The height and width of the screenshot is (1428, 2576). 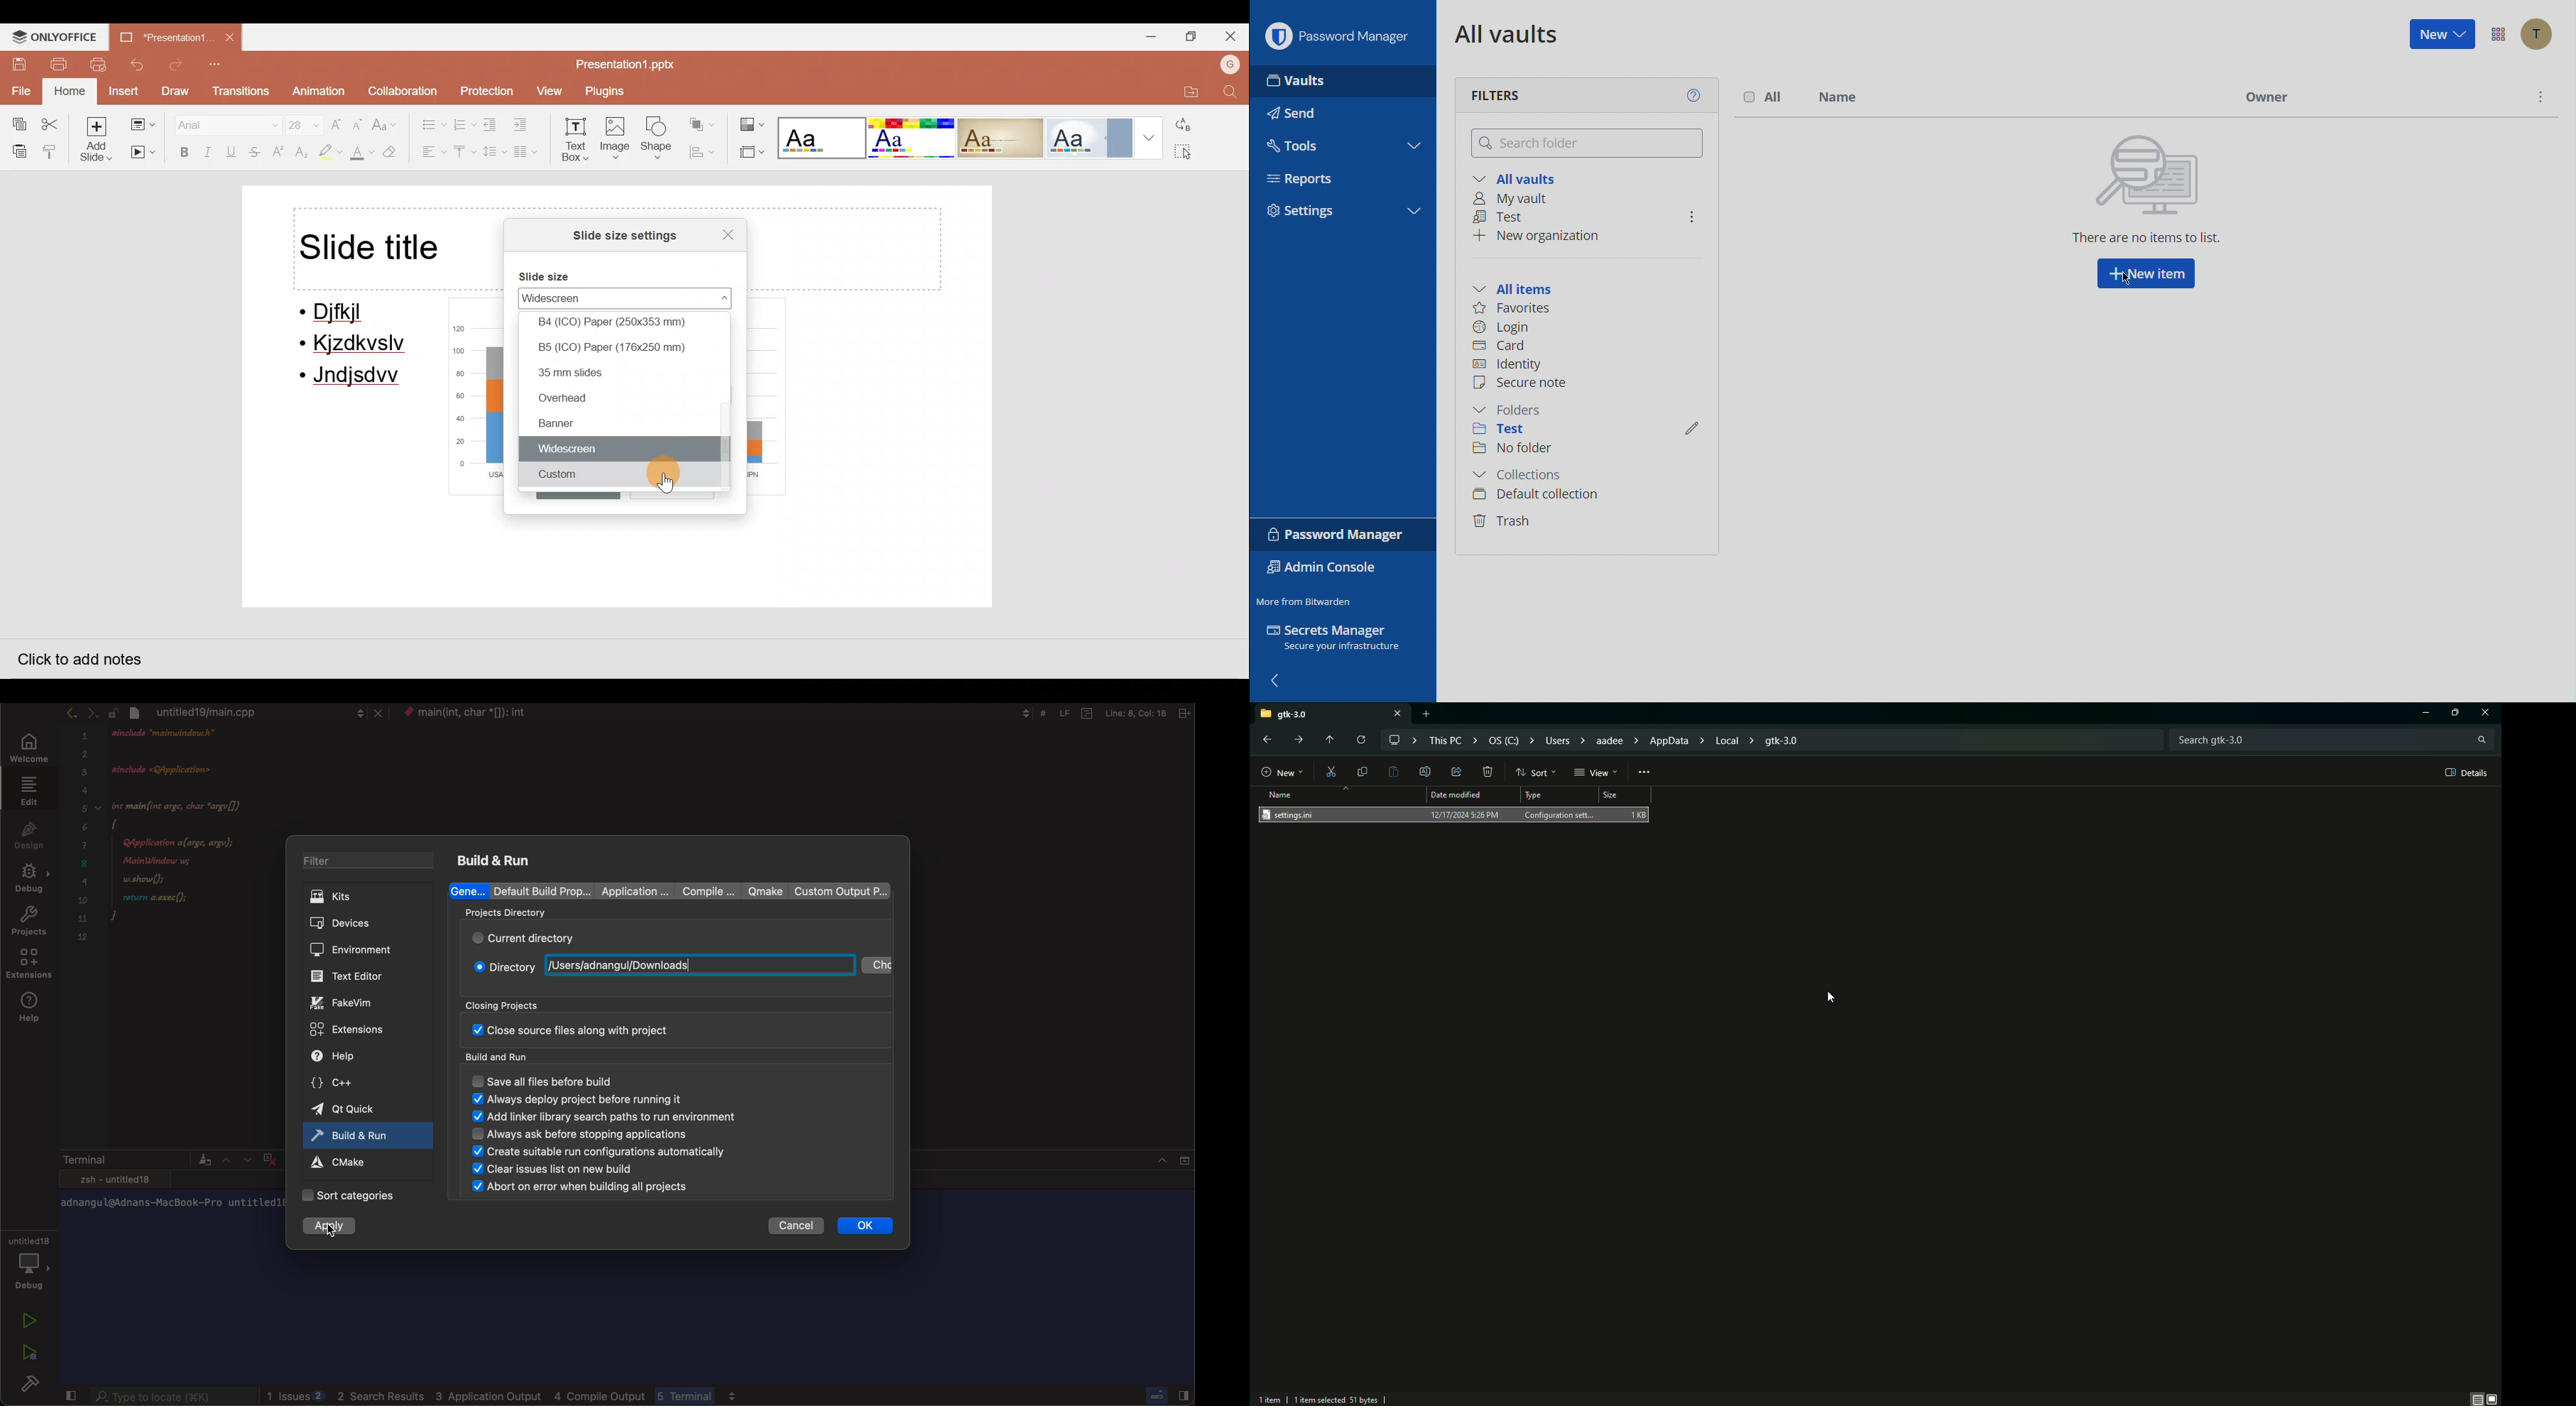 What do you see at coordinates (53, 121) in the screenshot?
I see `Cut` at bounding box center [53, 121].